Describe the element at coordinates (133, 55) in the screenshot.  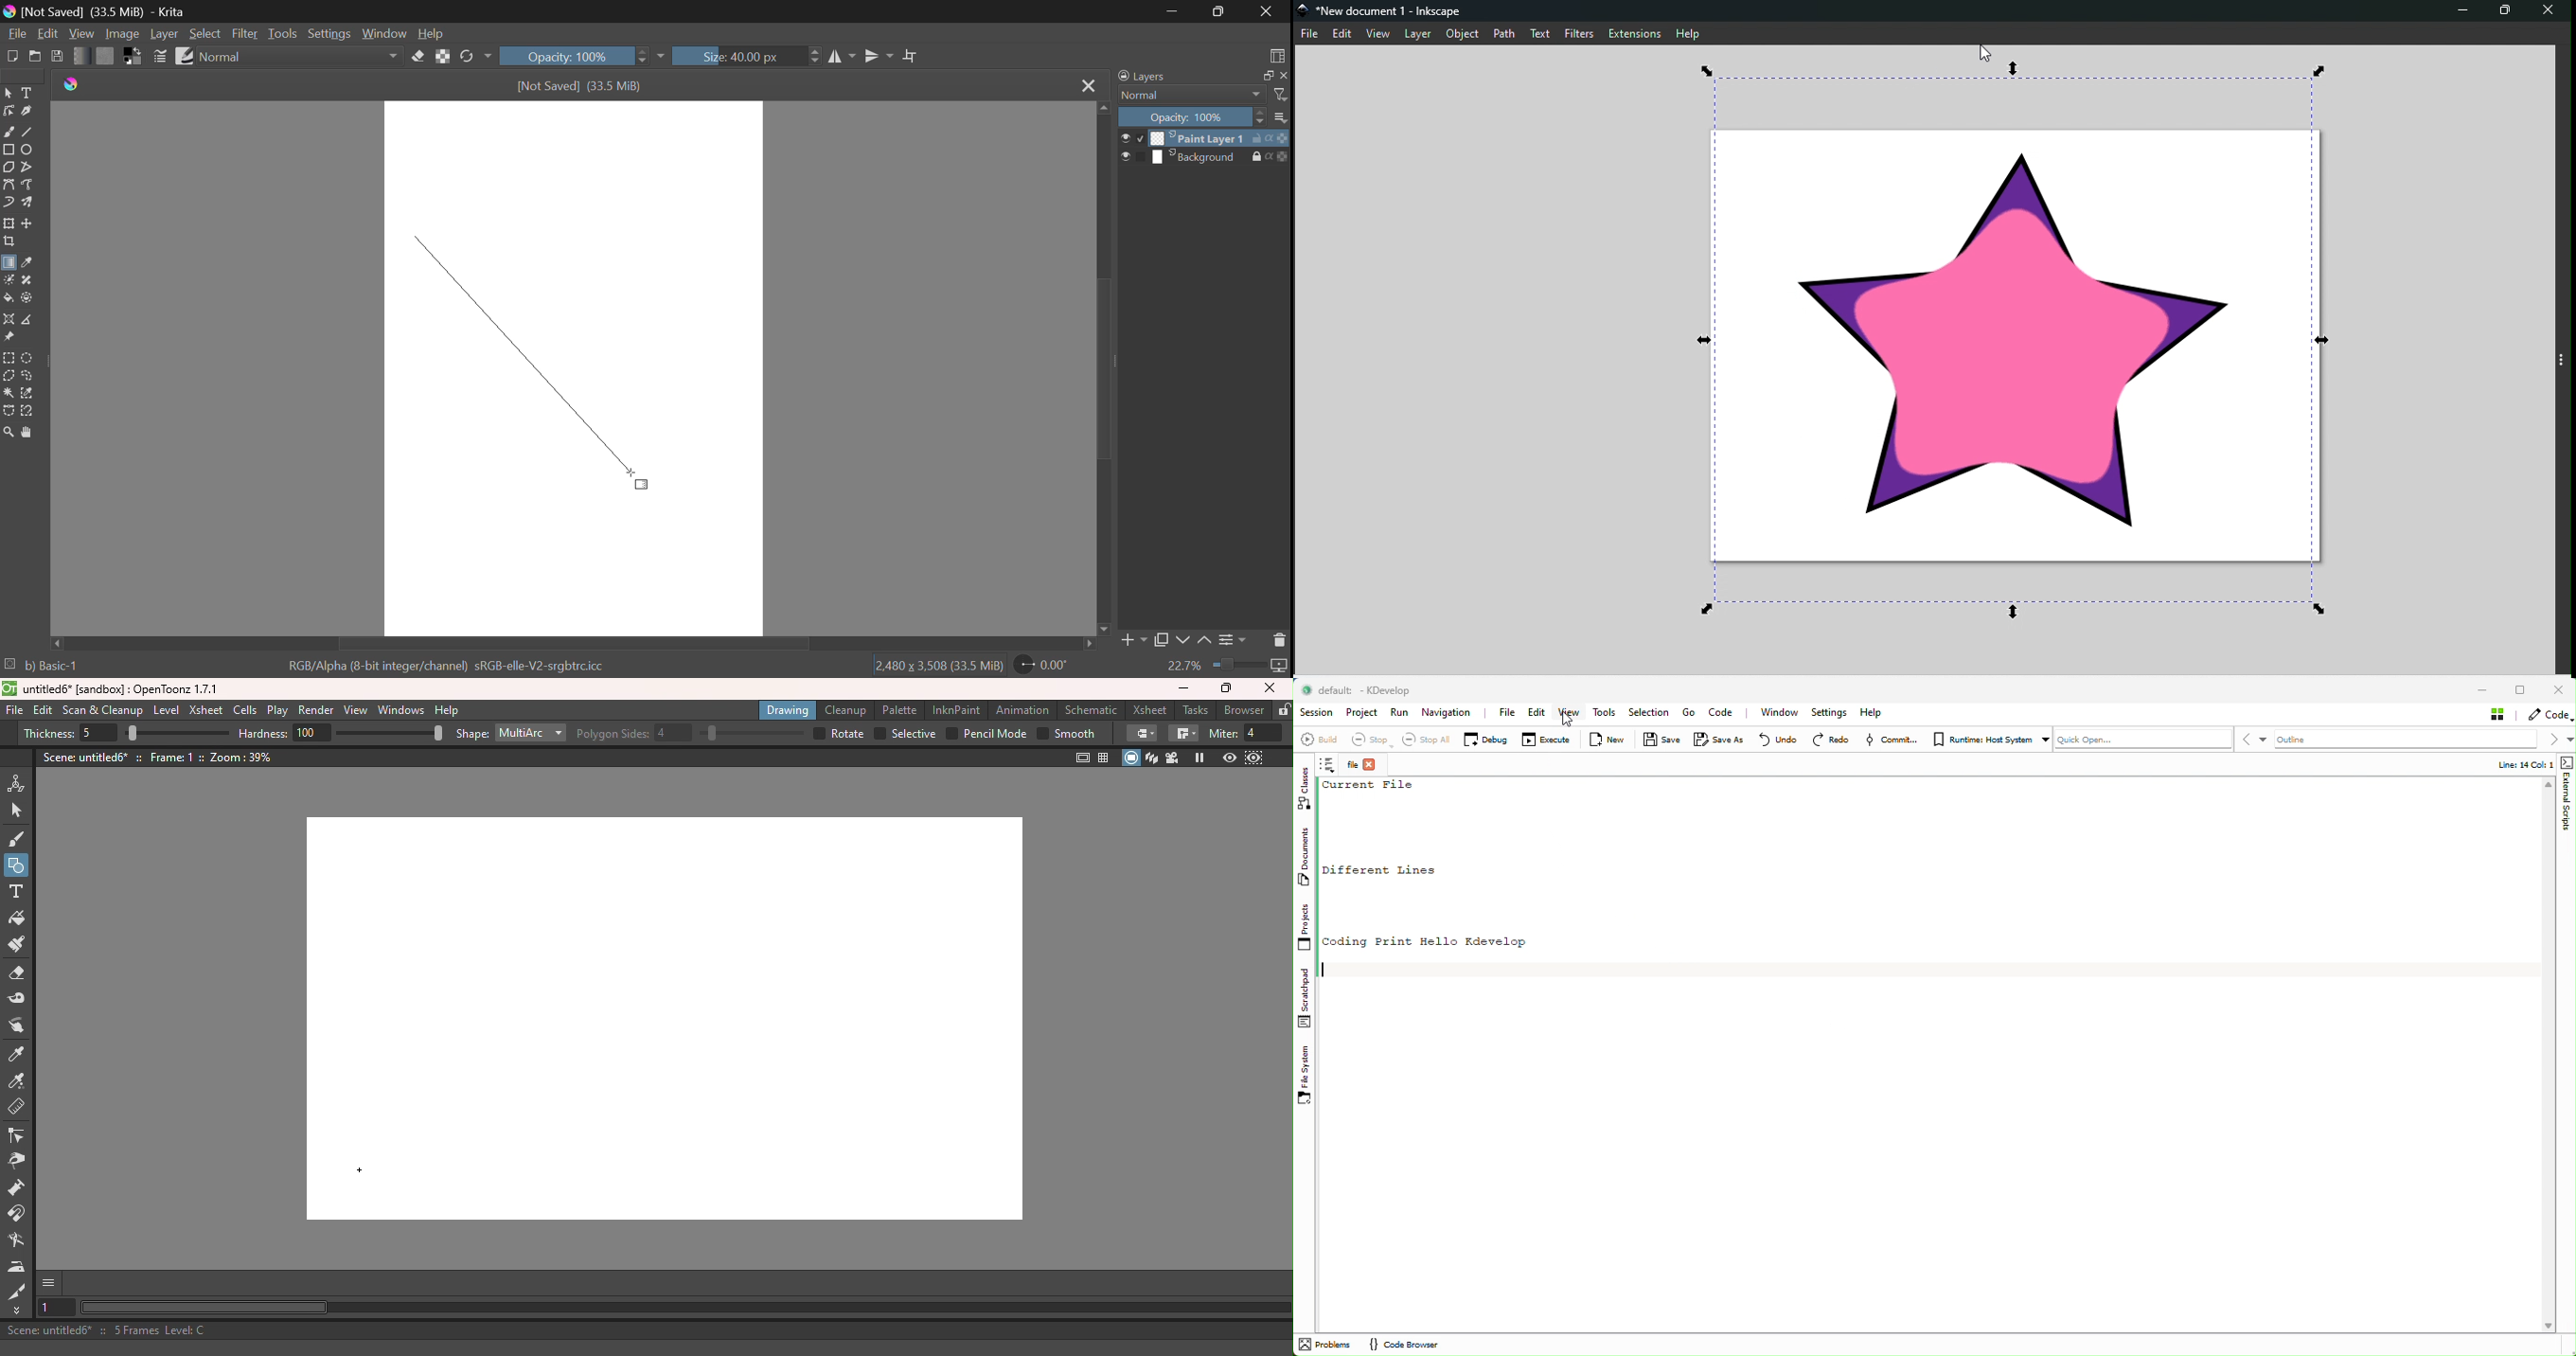
I see `Colors in use` at that location.